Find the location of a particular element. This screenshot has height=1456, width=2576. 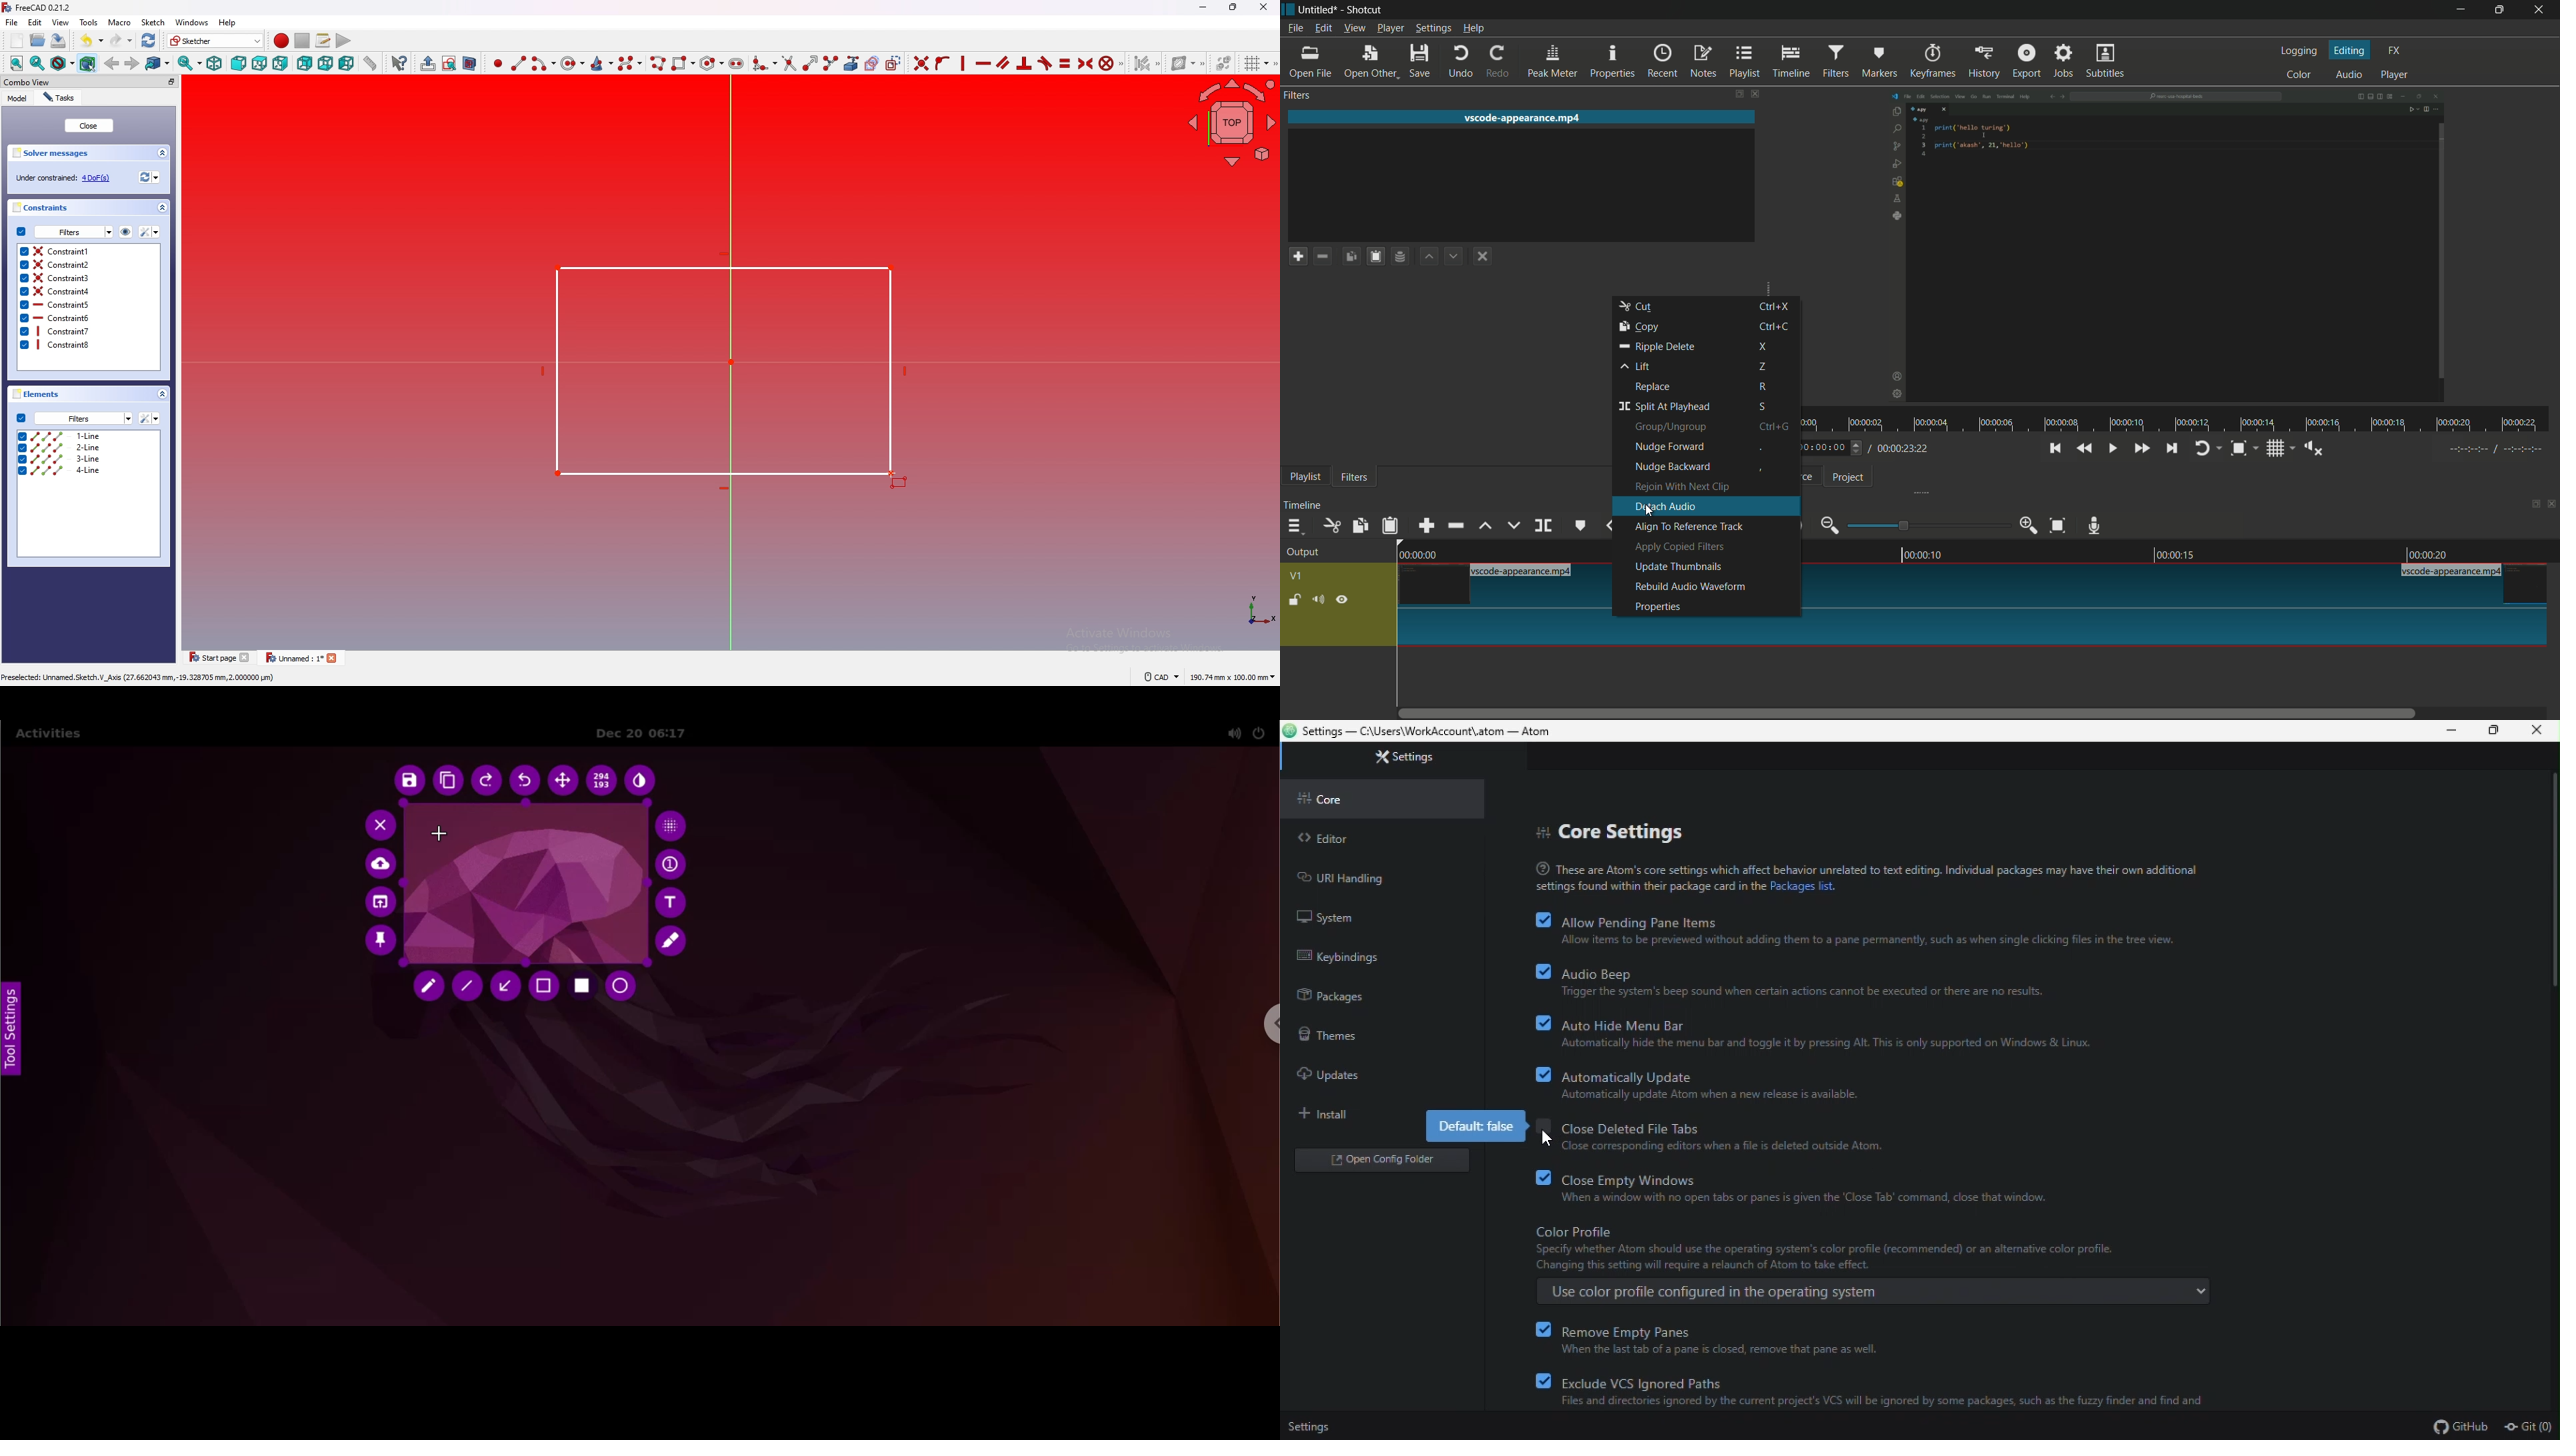

properties is located at coordinates (1657, 607).